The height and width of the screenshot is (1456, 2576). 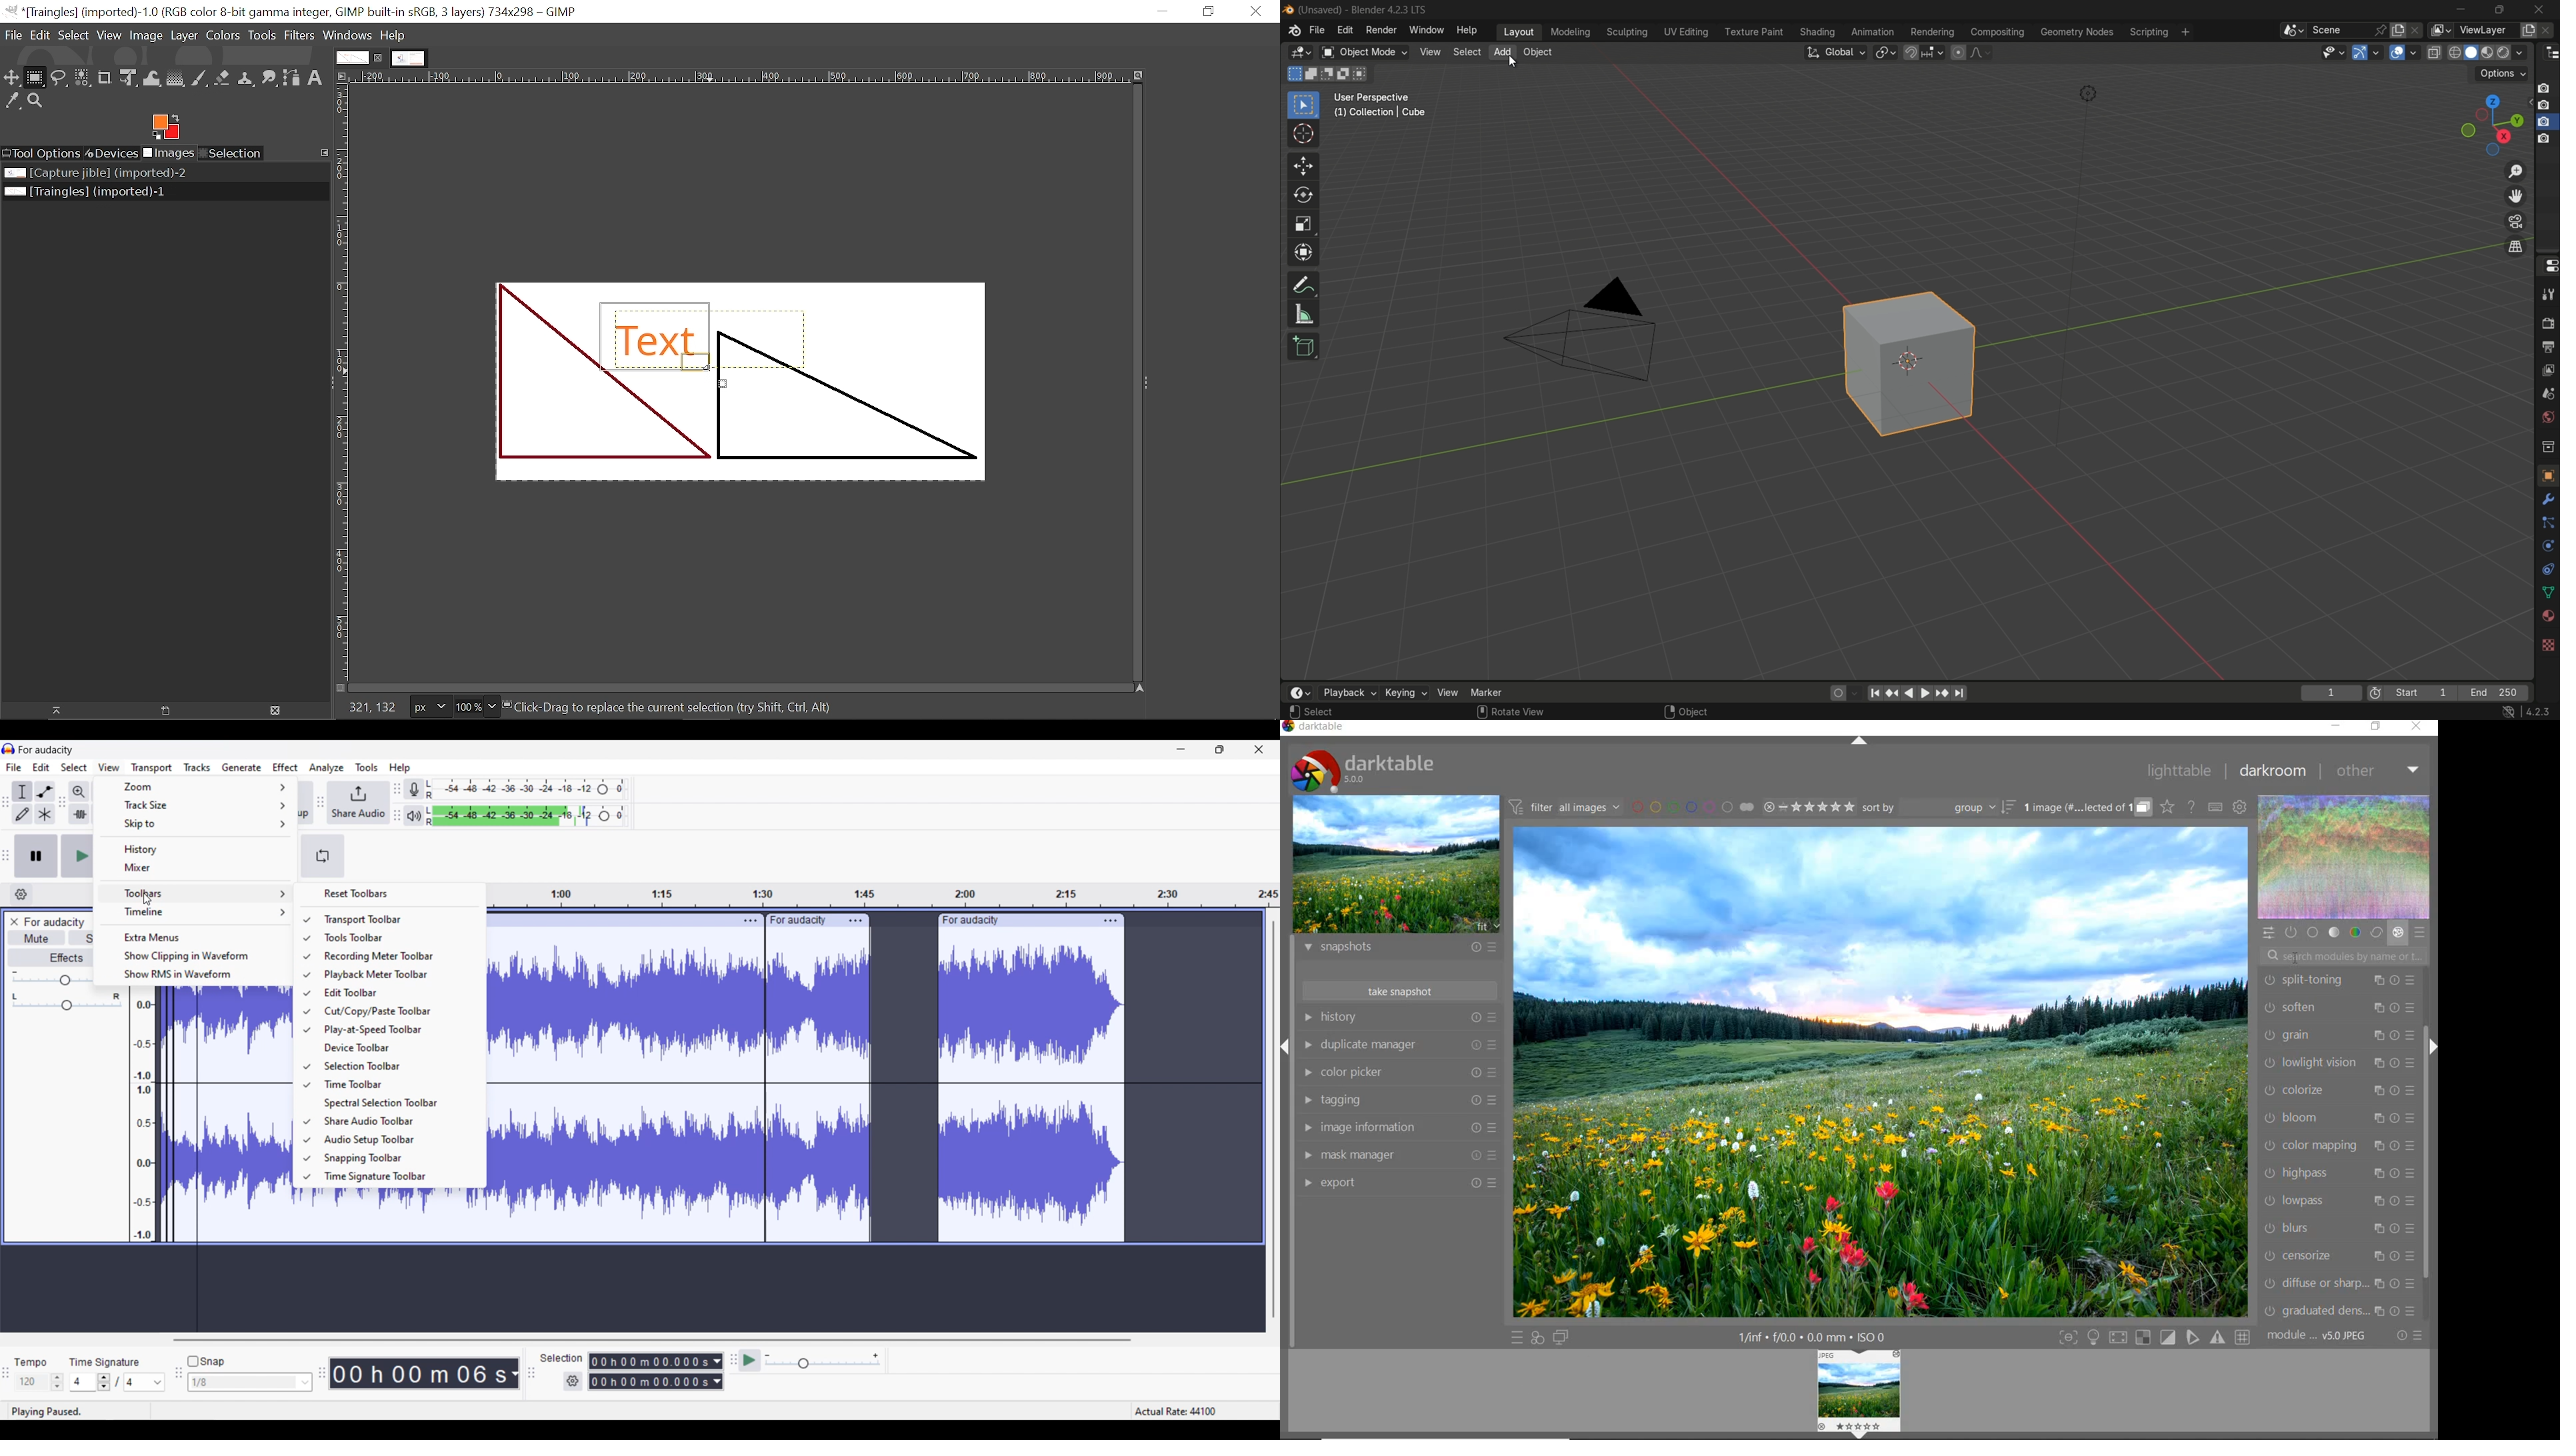 I want to click on track options, so click(x=748, y=919).